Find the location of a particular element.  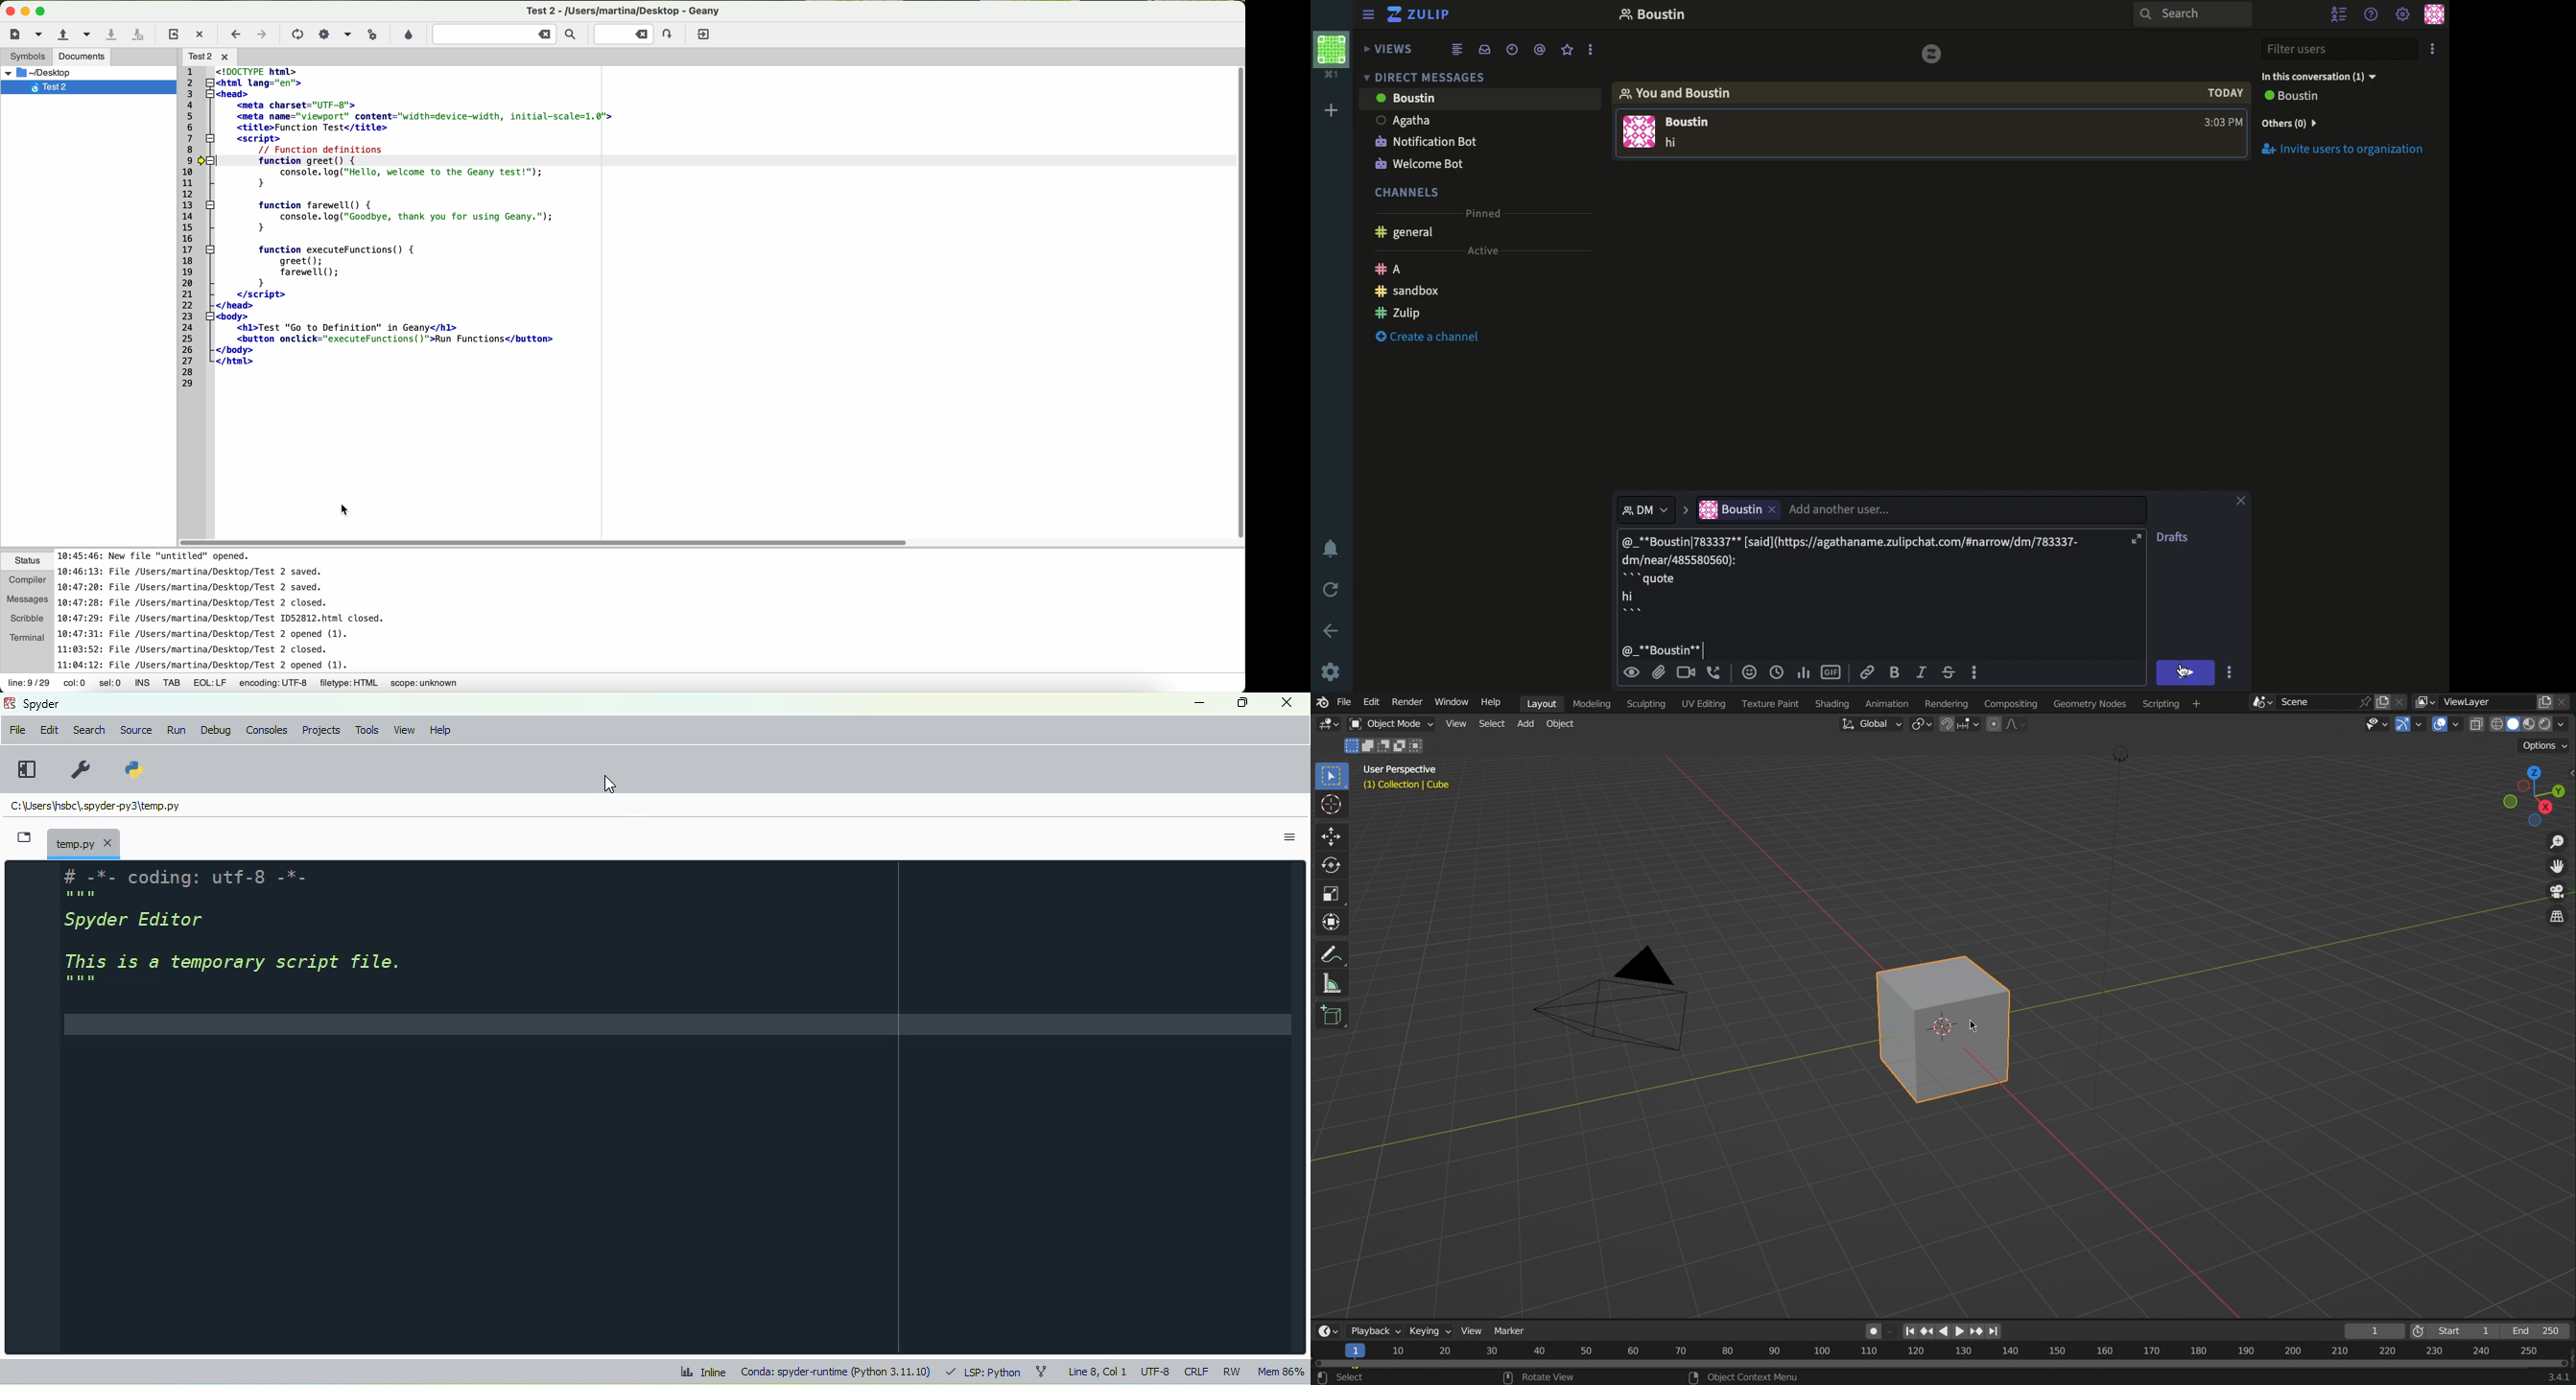

editor is located at coordinates (671, 1106).